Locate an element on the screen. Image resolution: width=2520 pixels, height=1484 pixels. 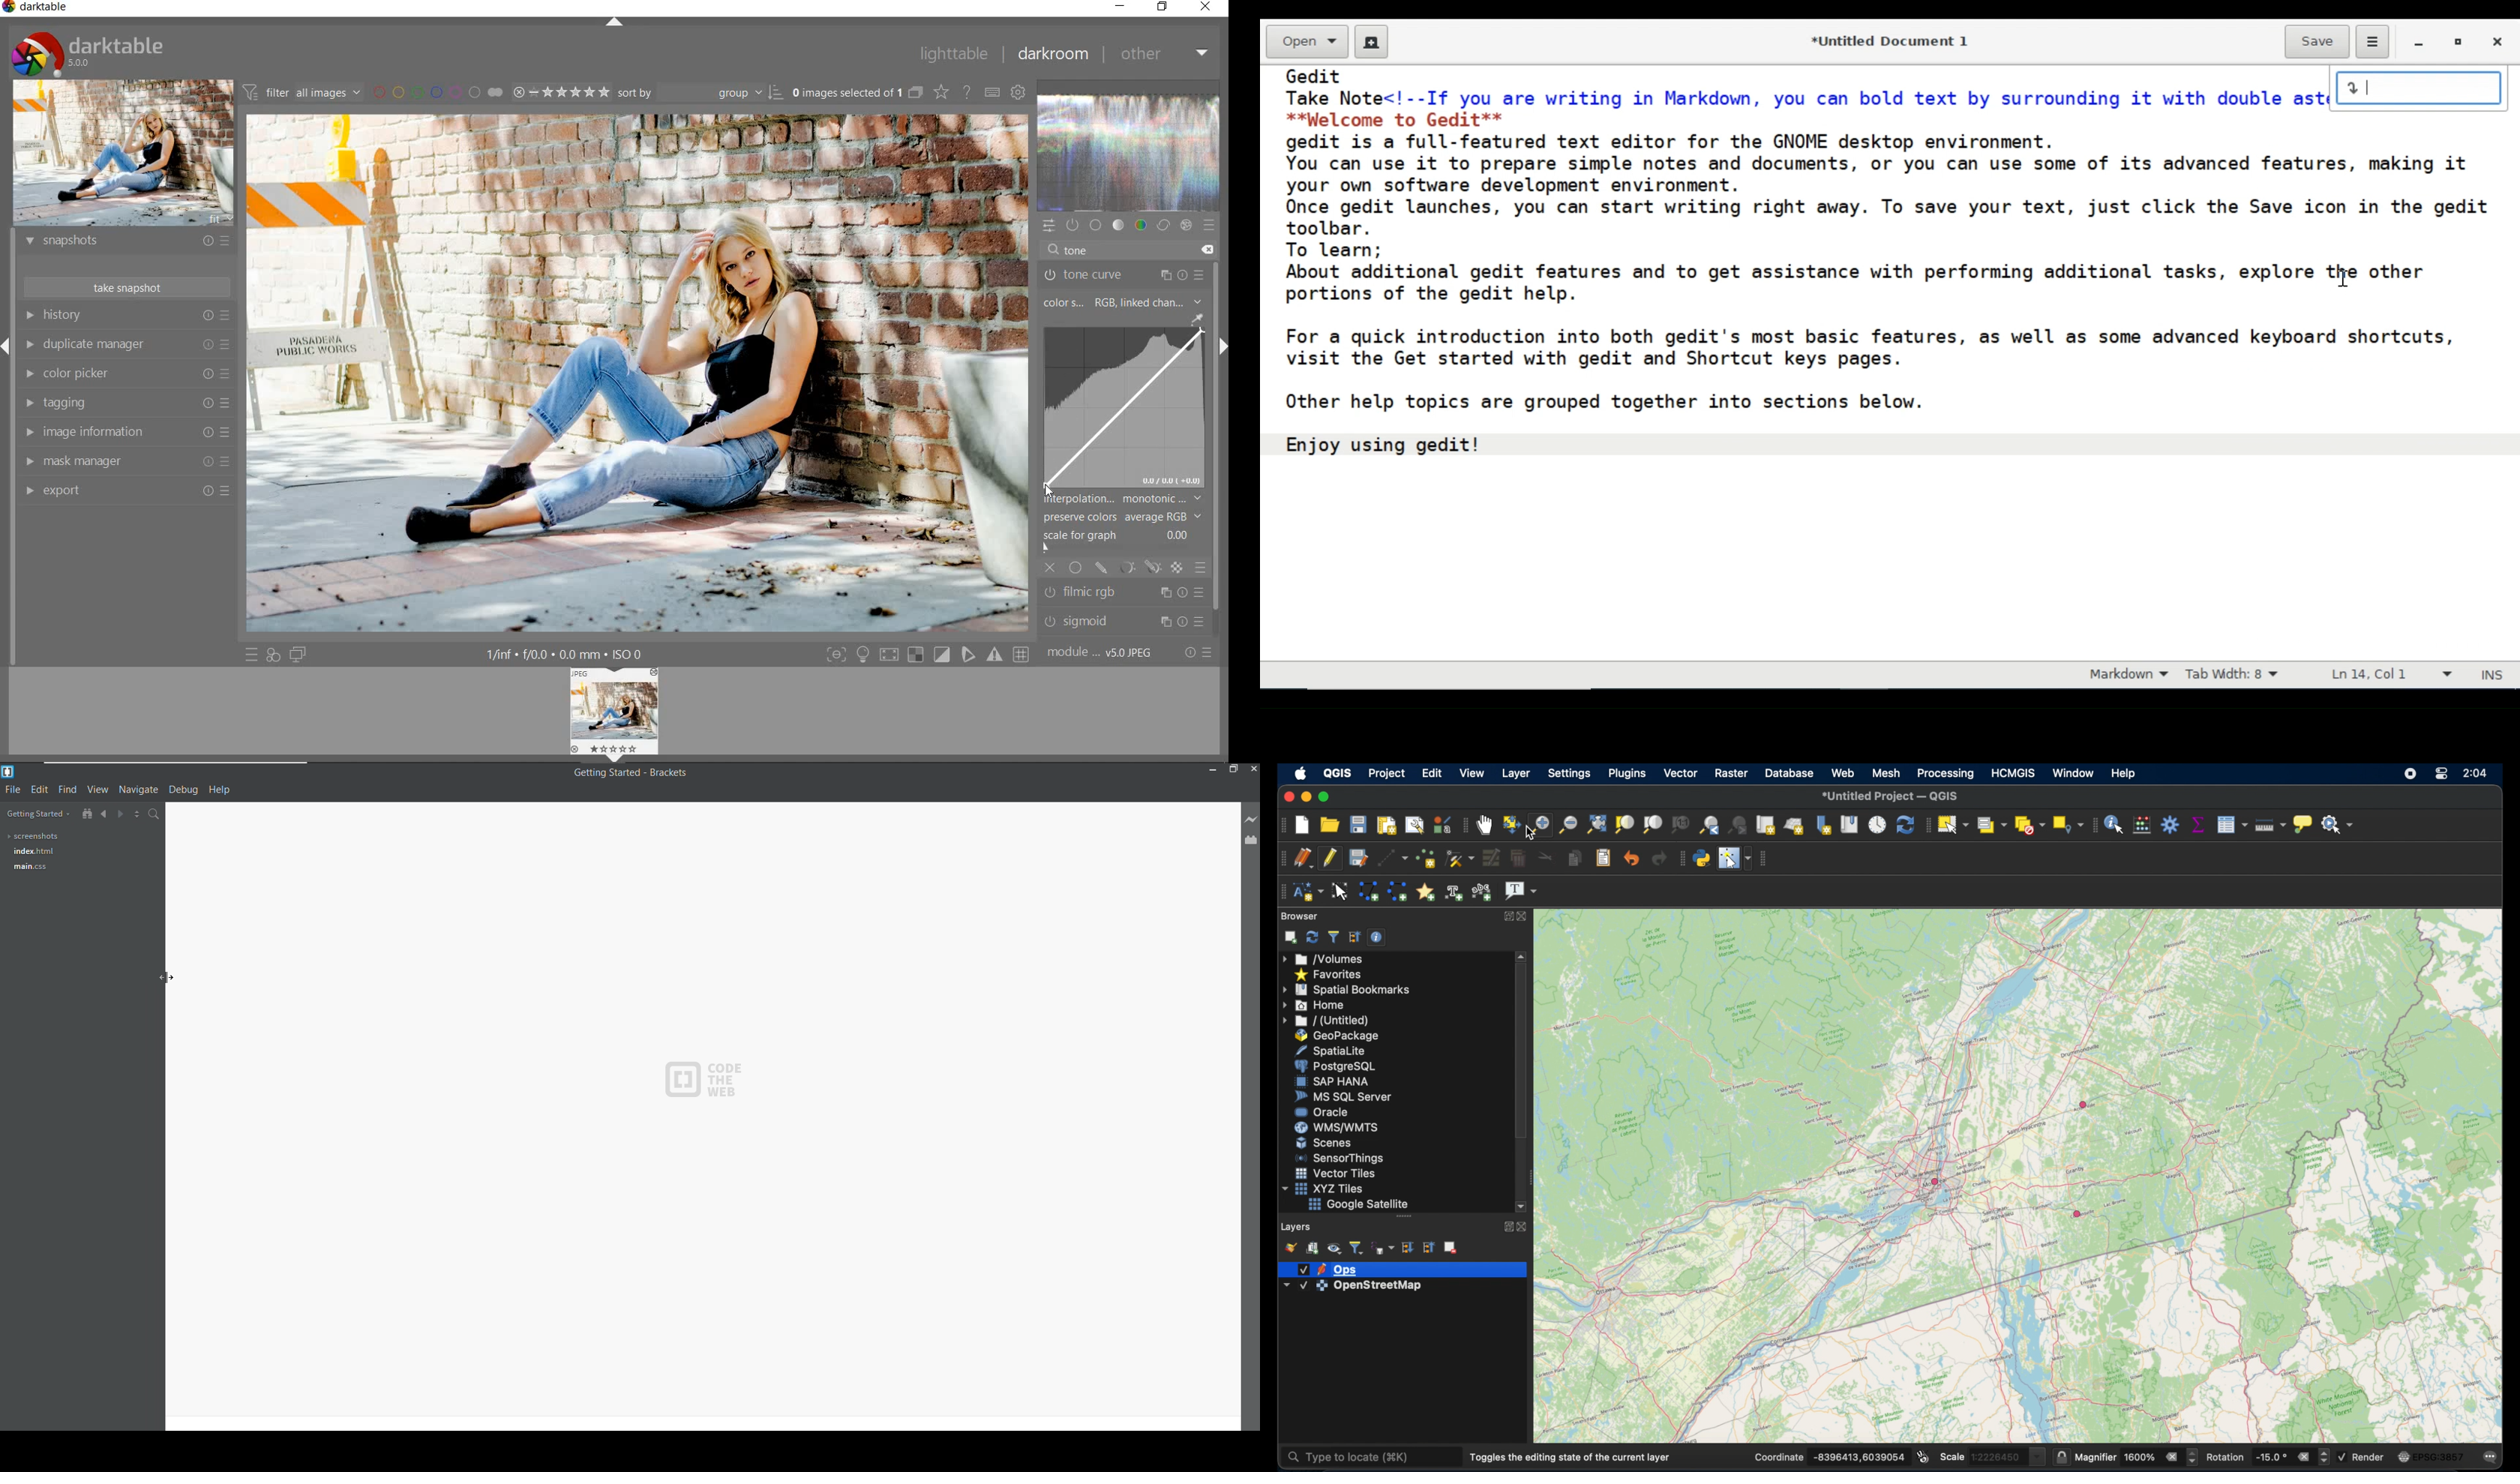
Markdown is located at coordinates (2125, 675).